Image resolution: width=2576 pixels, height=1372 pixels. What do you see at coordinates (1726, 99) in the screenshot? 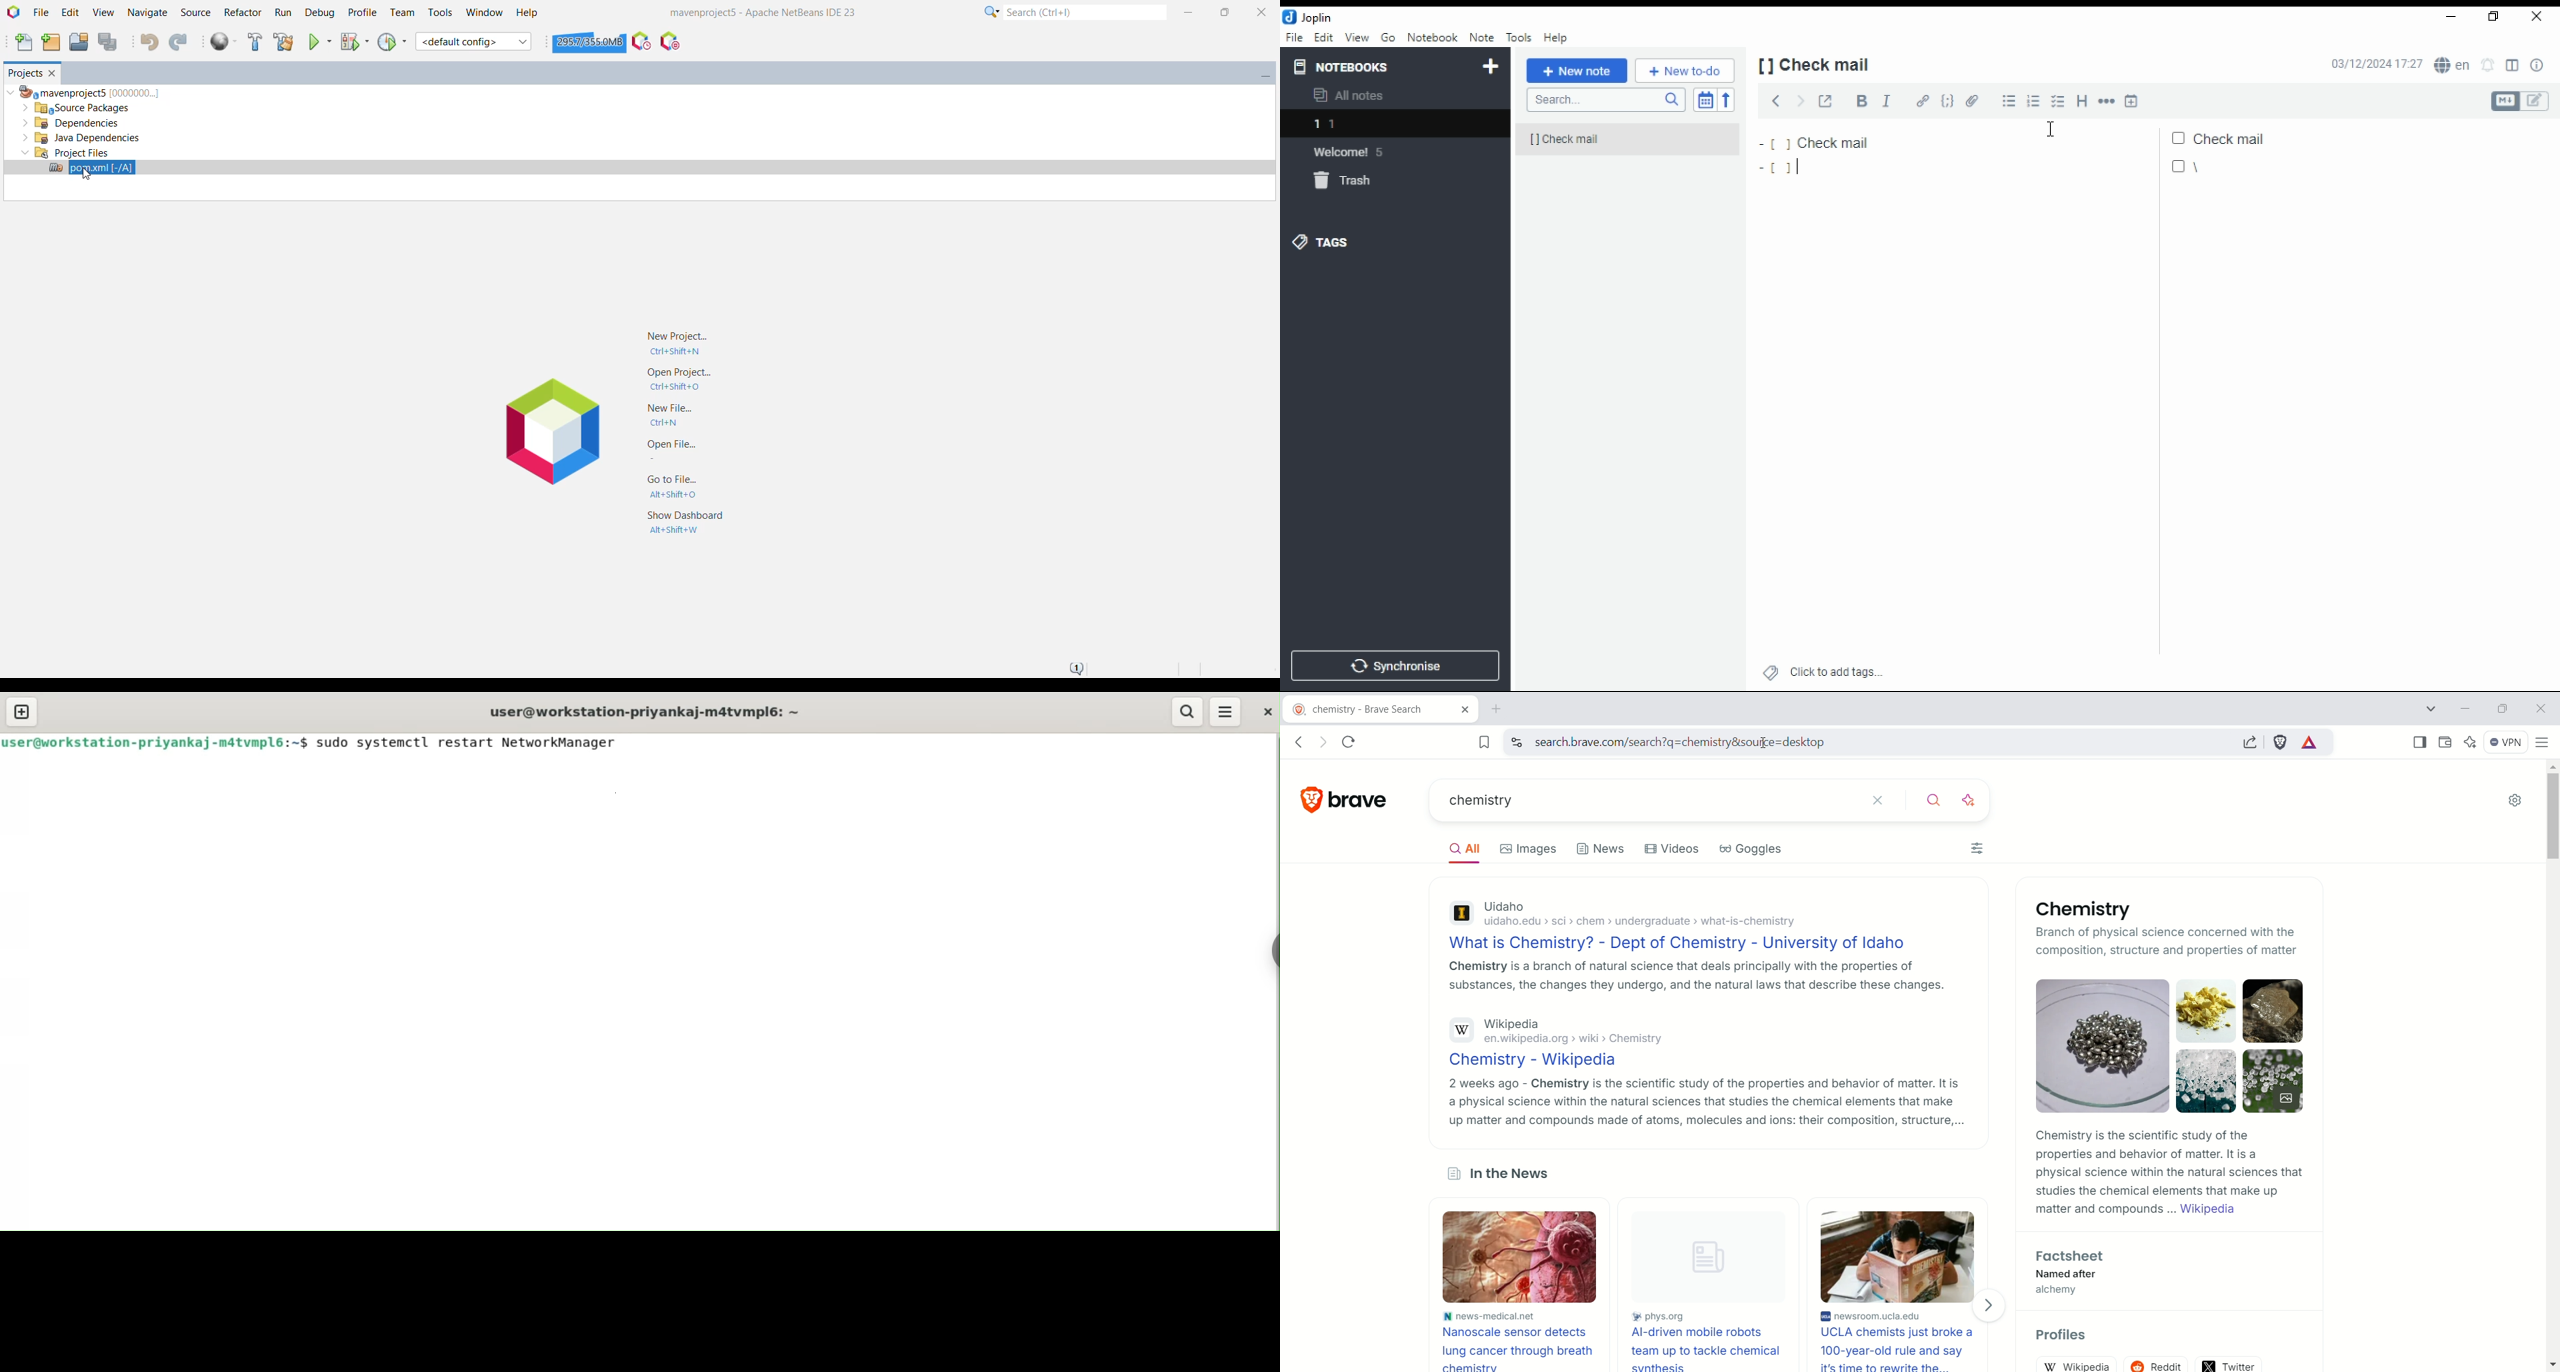
I see `sort order reverse` at bounding box center [1726, 99].